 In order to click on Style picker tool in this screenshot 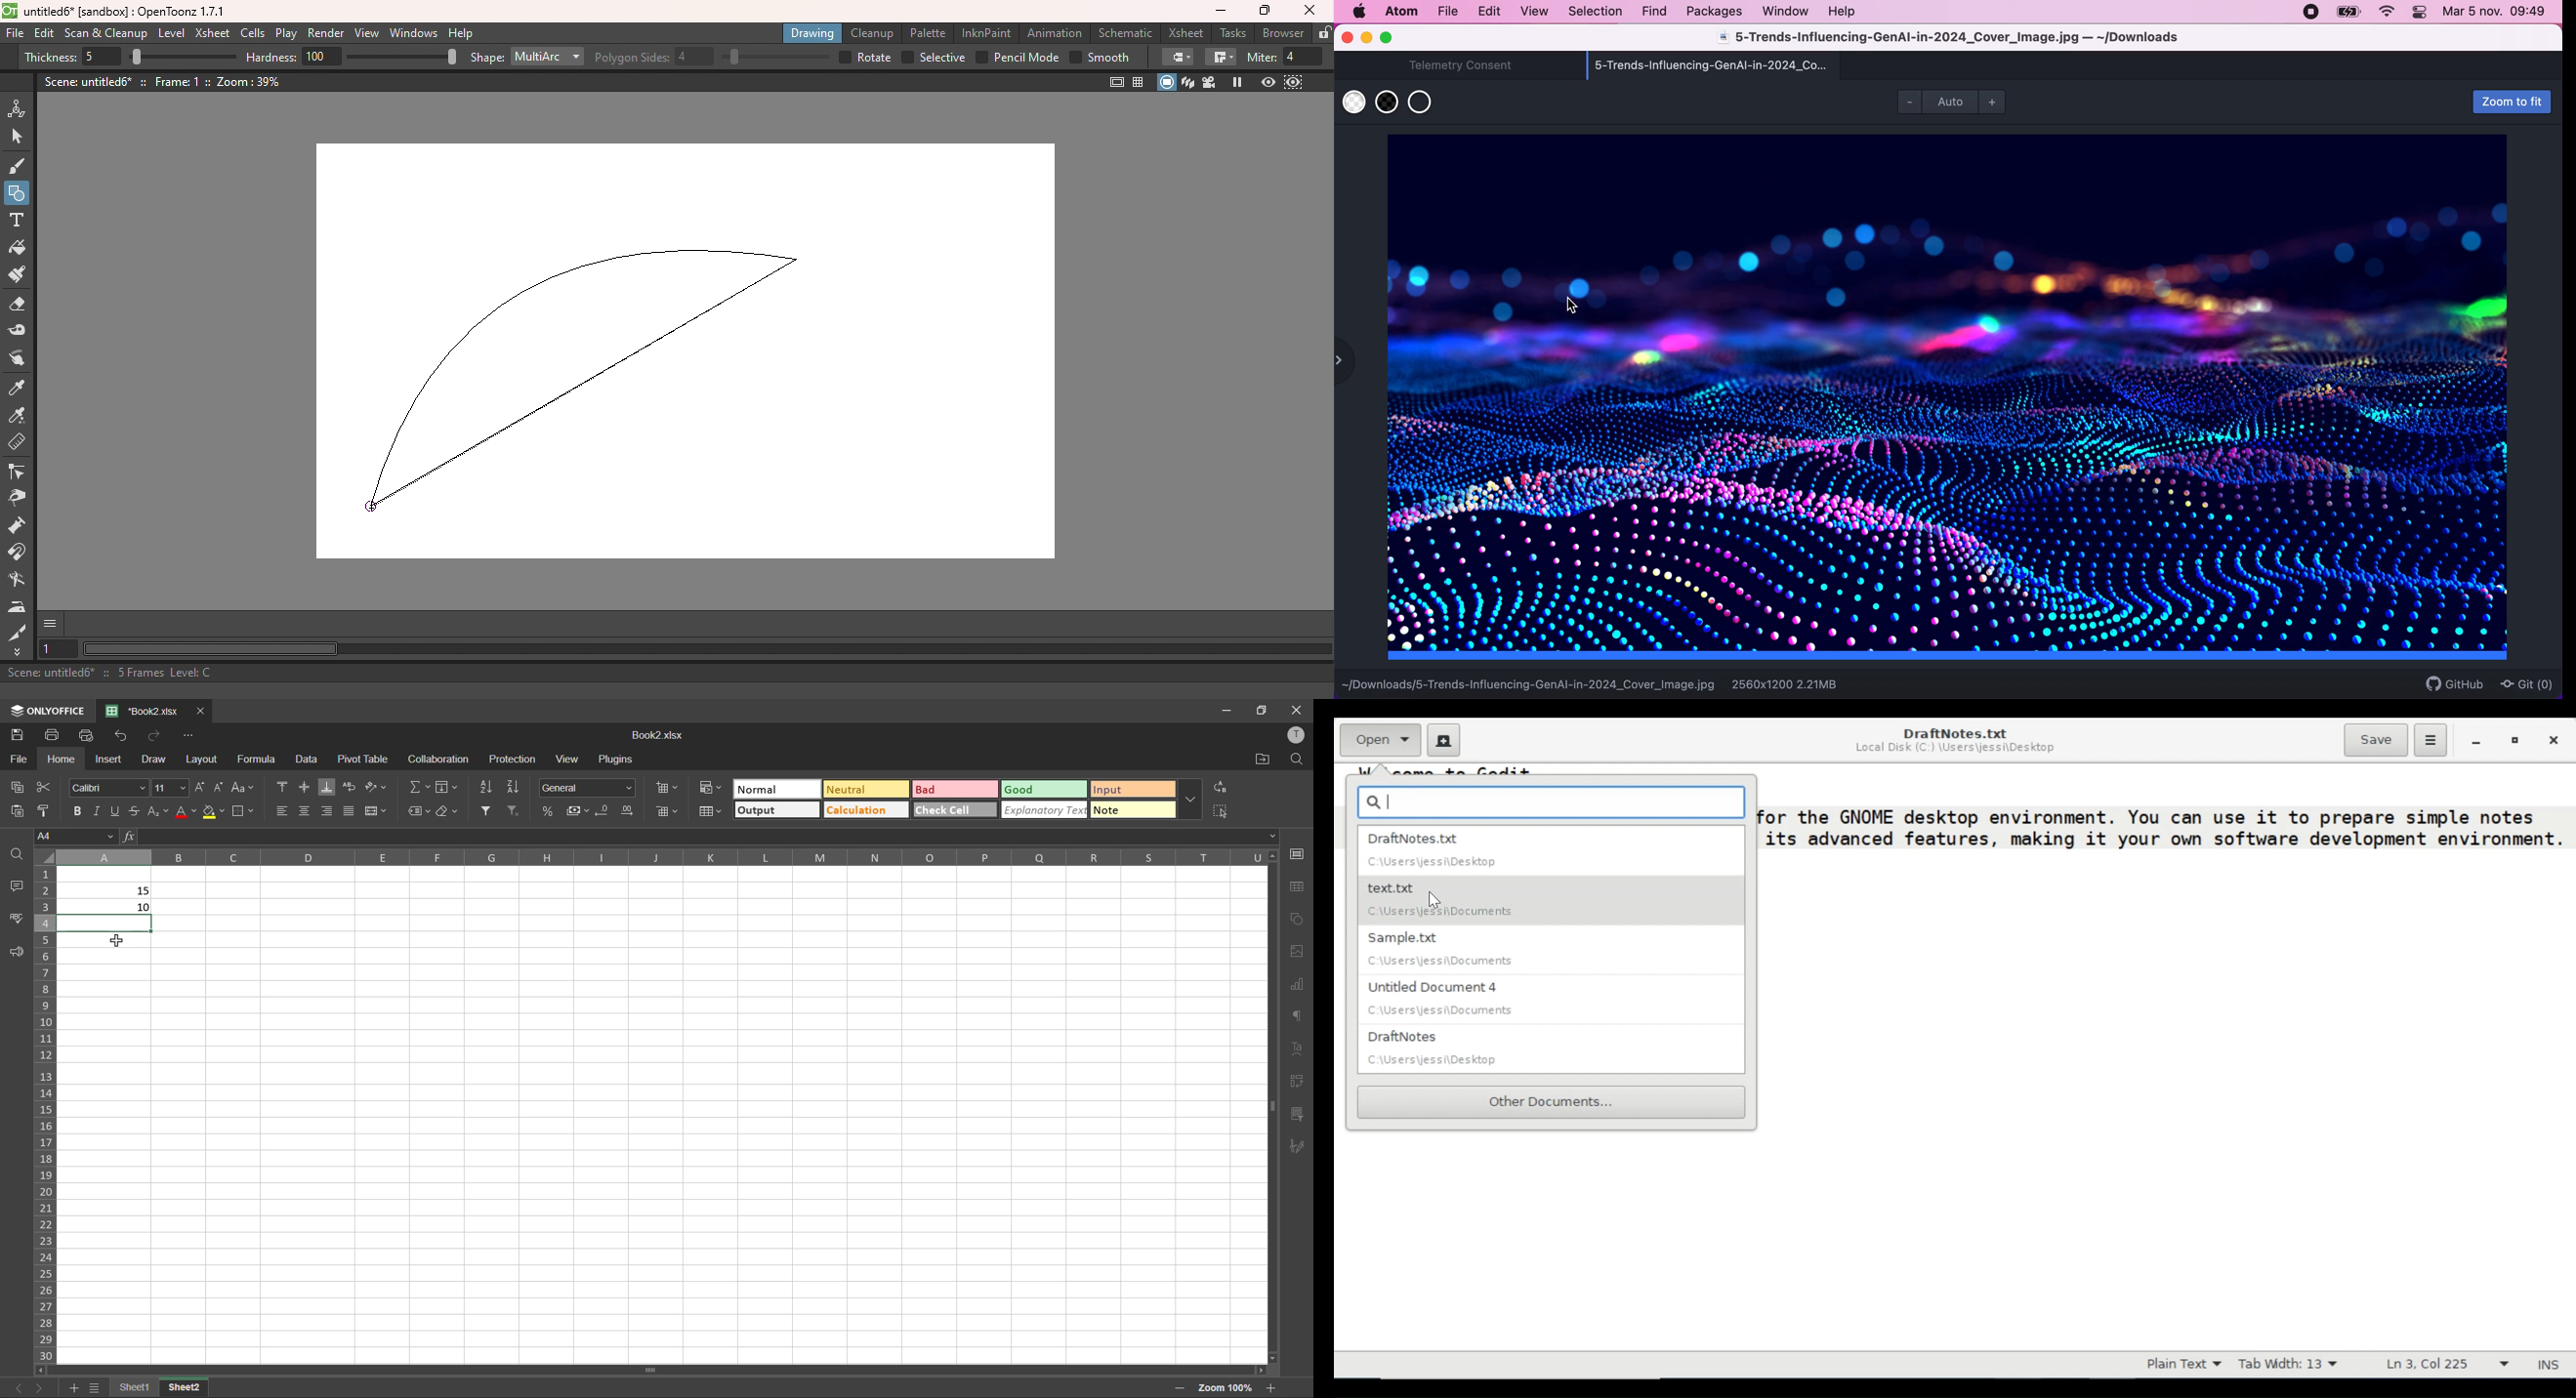, I will do `click(21, 389)`.